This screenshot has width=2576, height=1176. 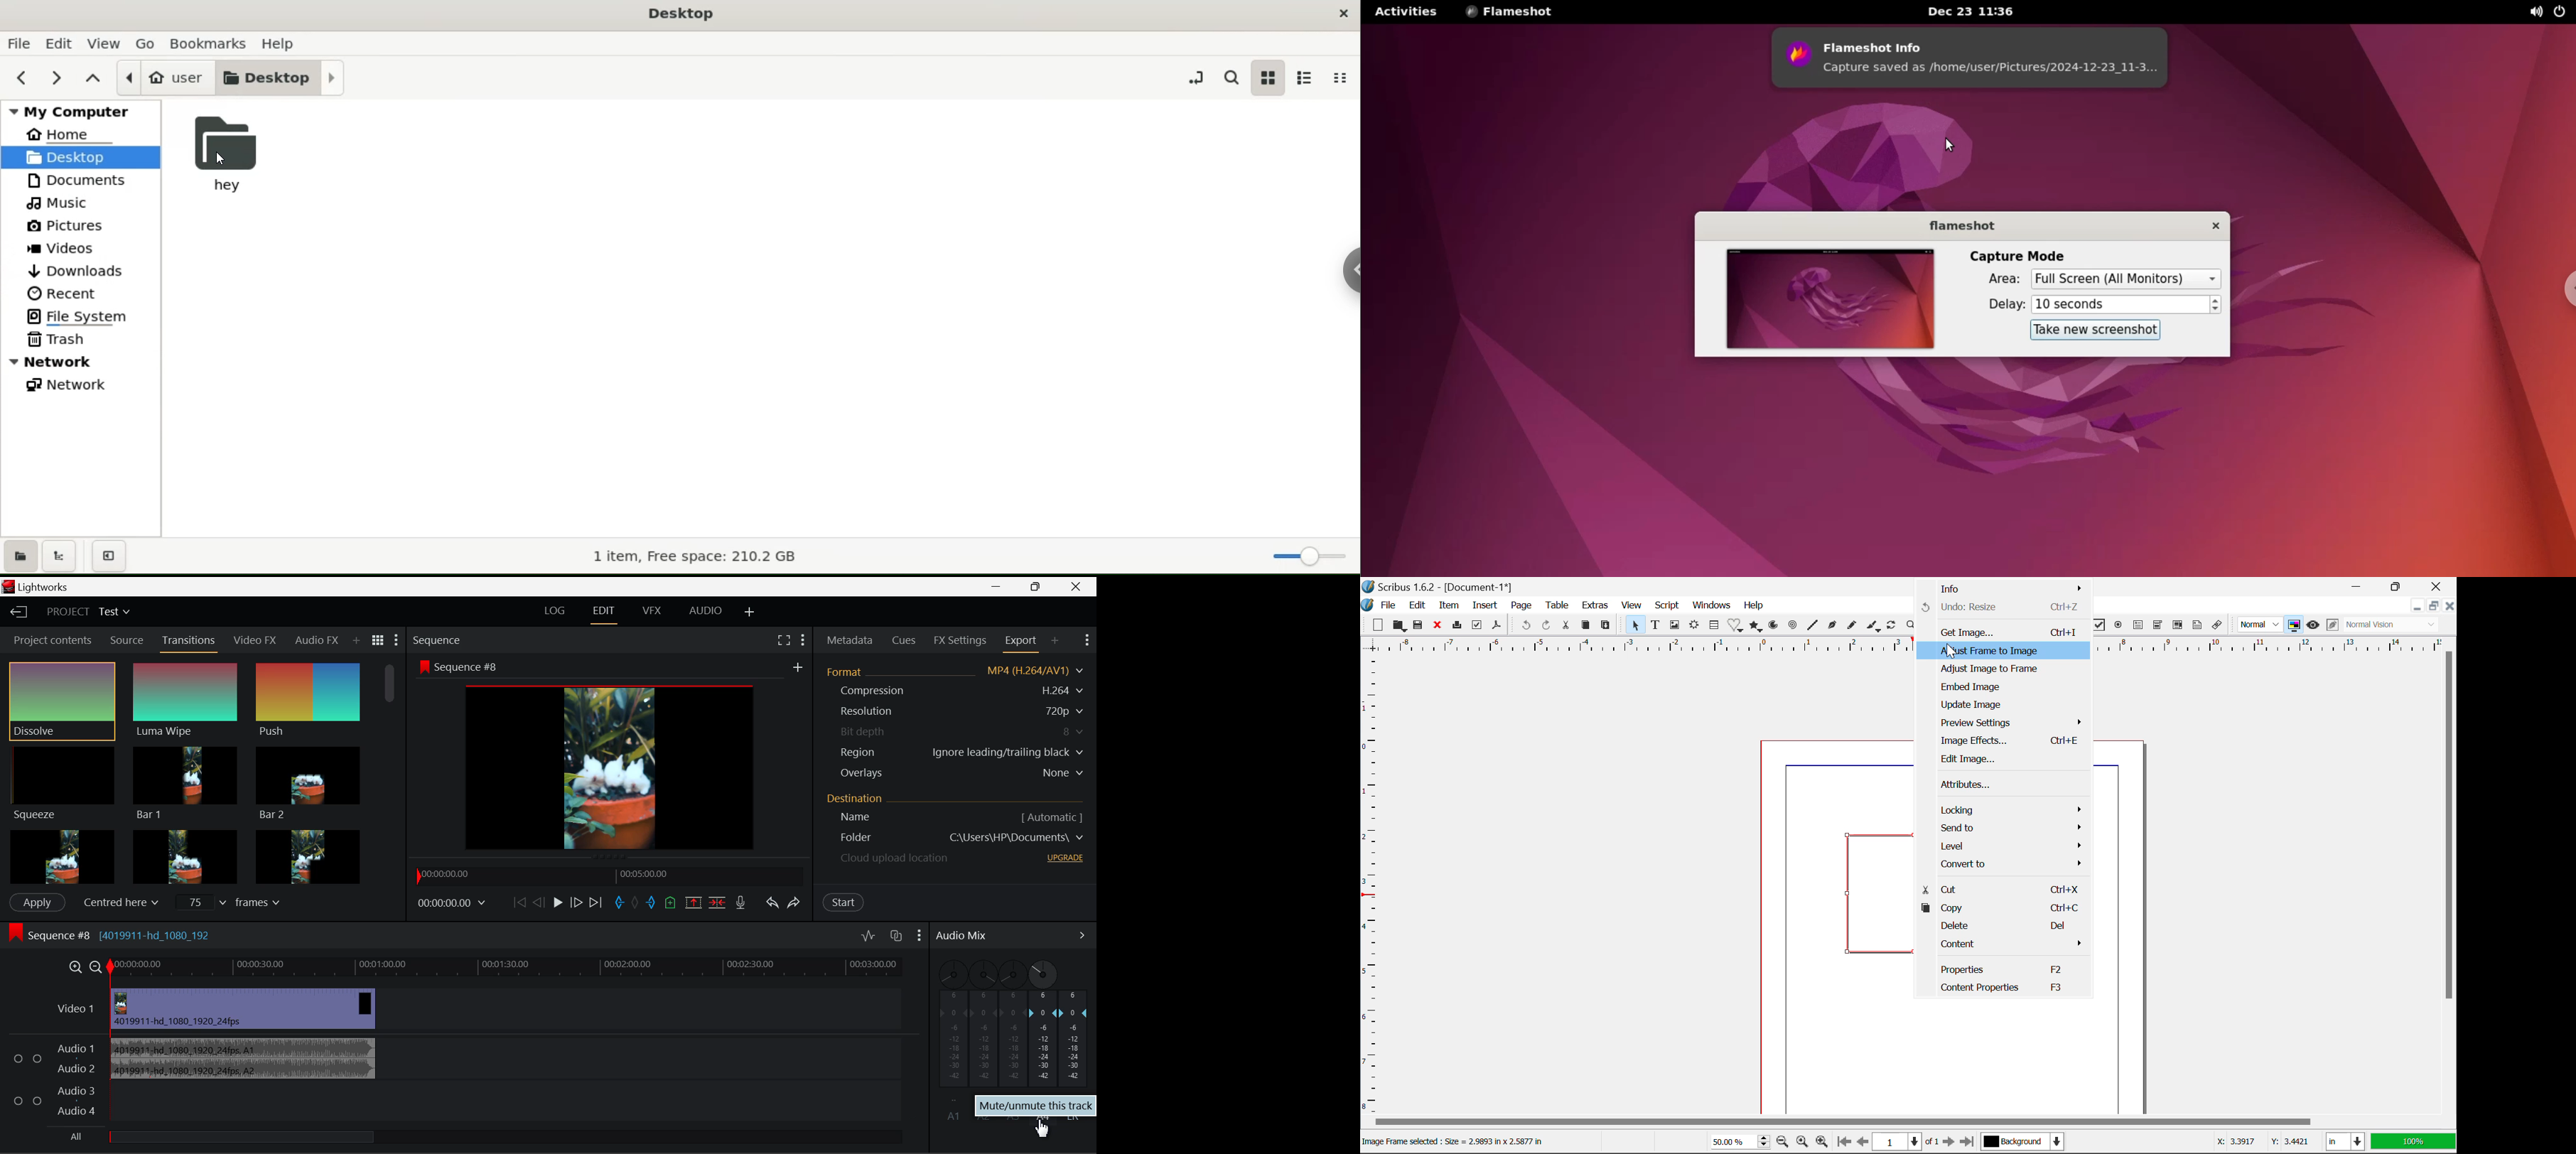 What do you see at coordinates (2002, 687) in the screenshot?
I see `Embed Image` at bounding box center [2002, 687].